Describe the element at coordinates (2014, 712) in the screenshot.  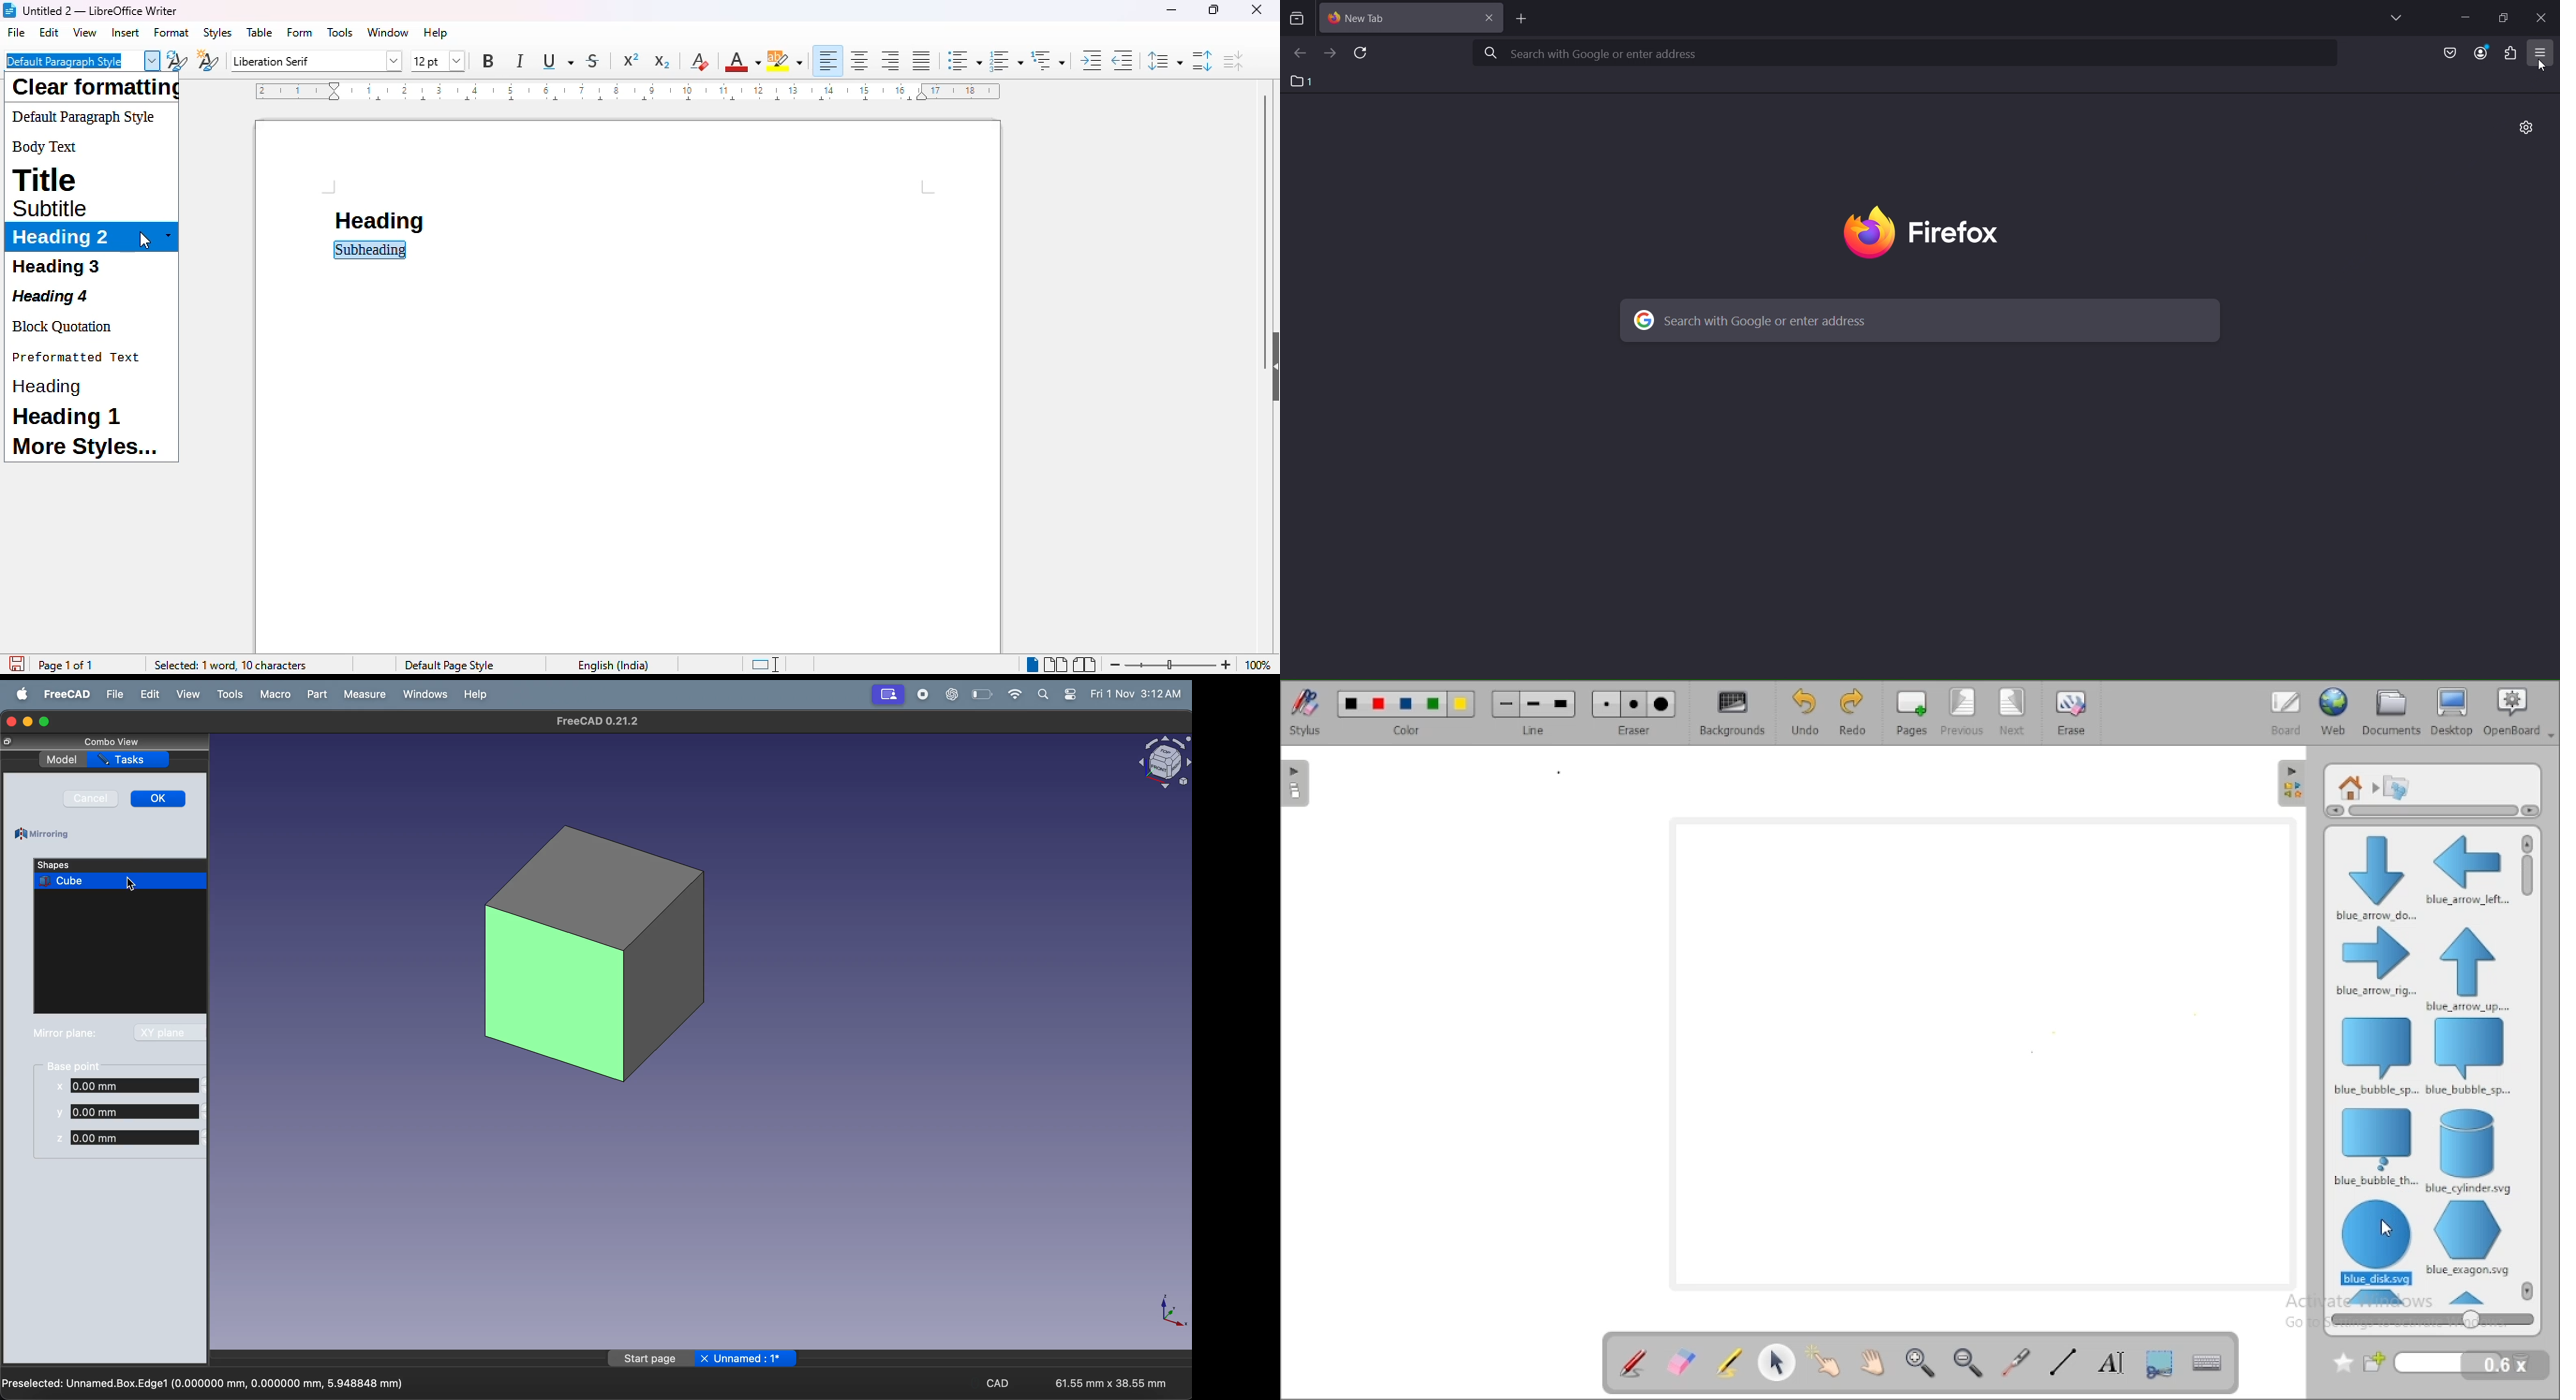
I see `next` at that location.